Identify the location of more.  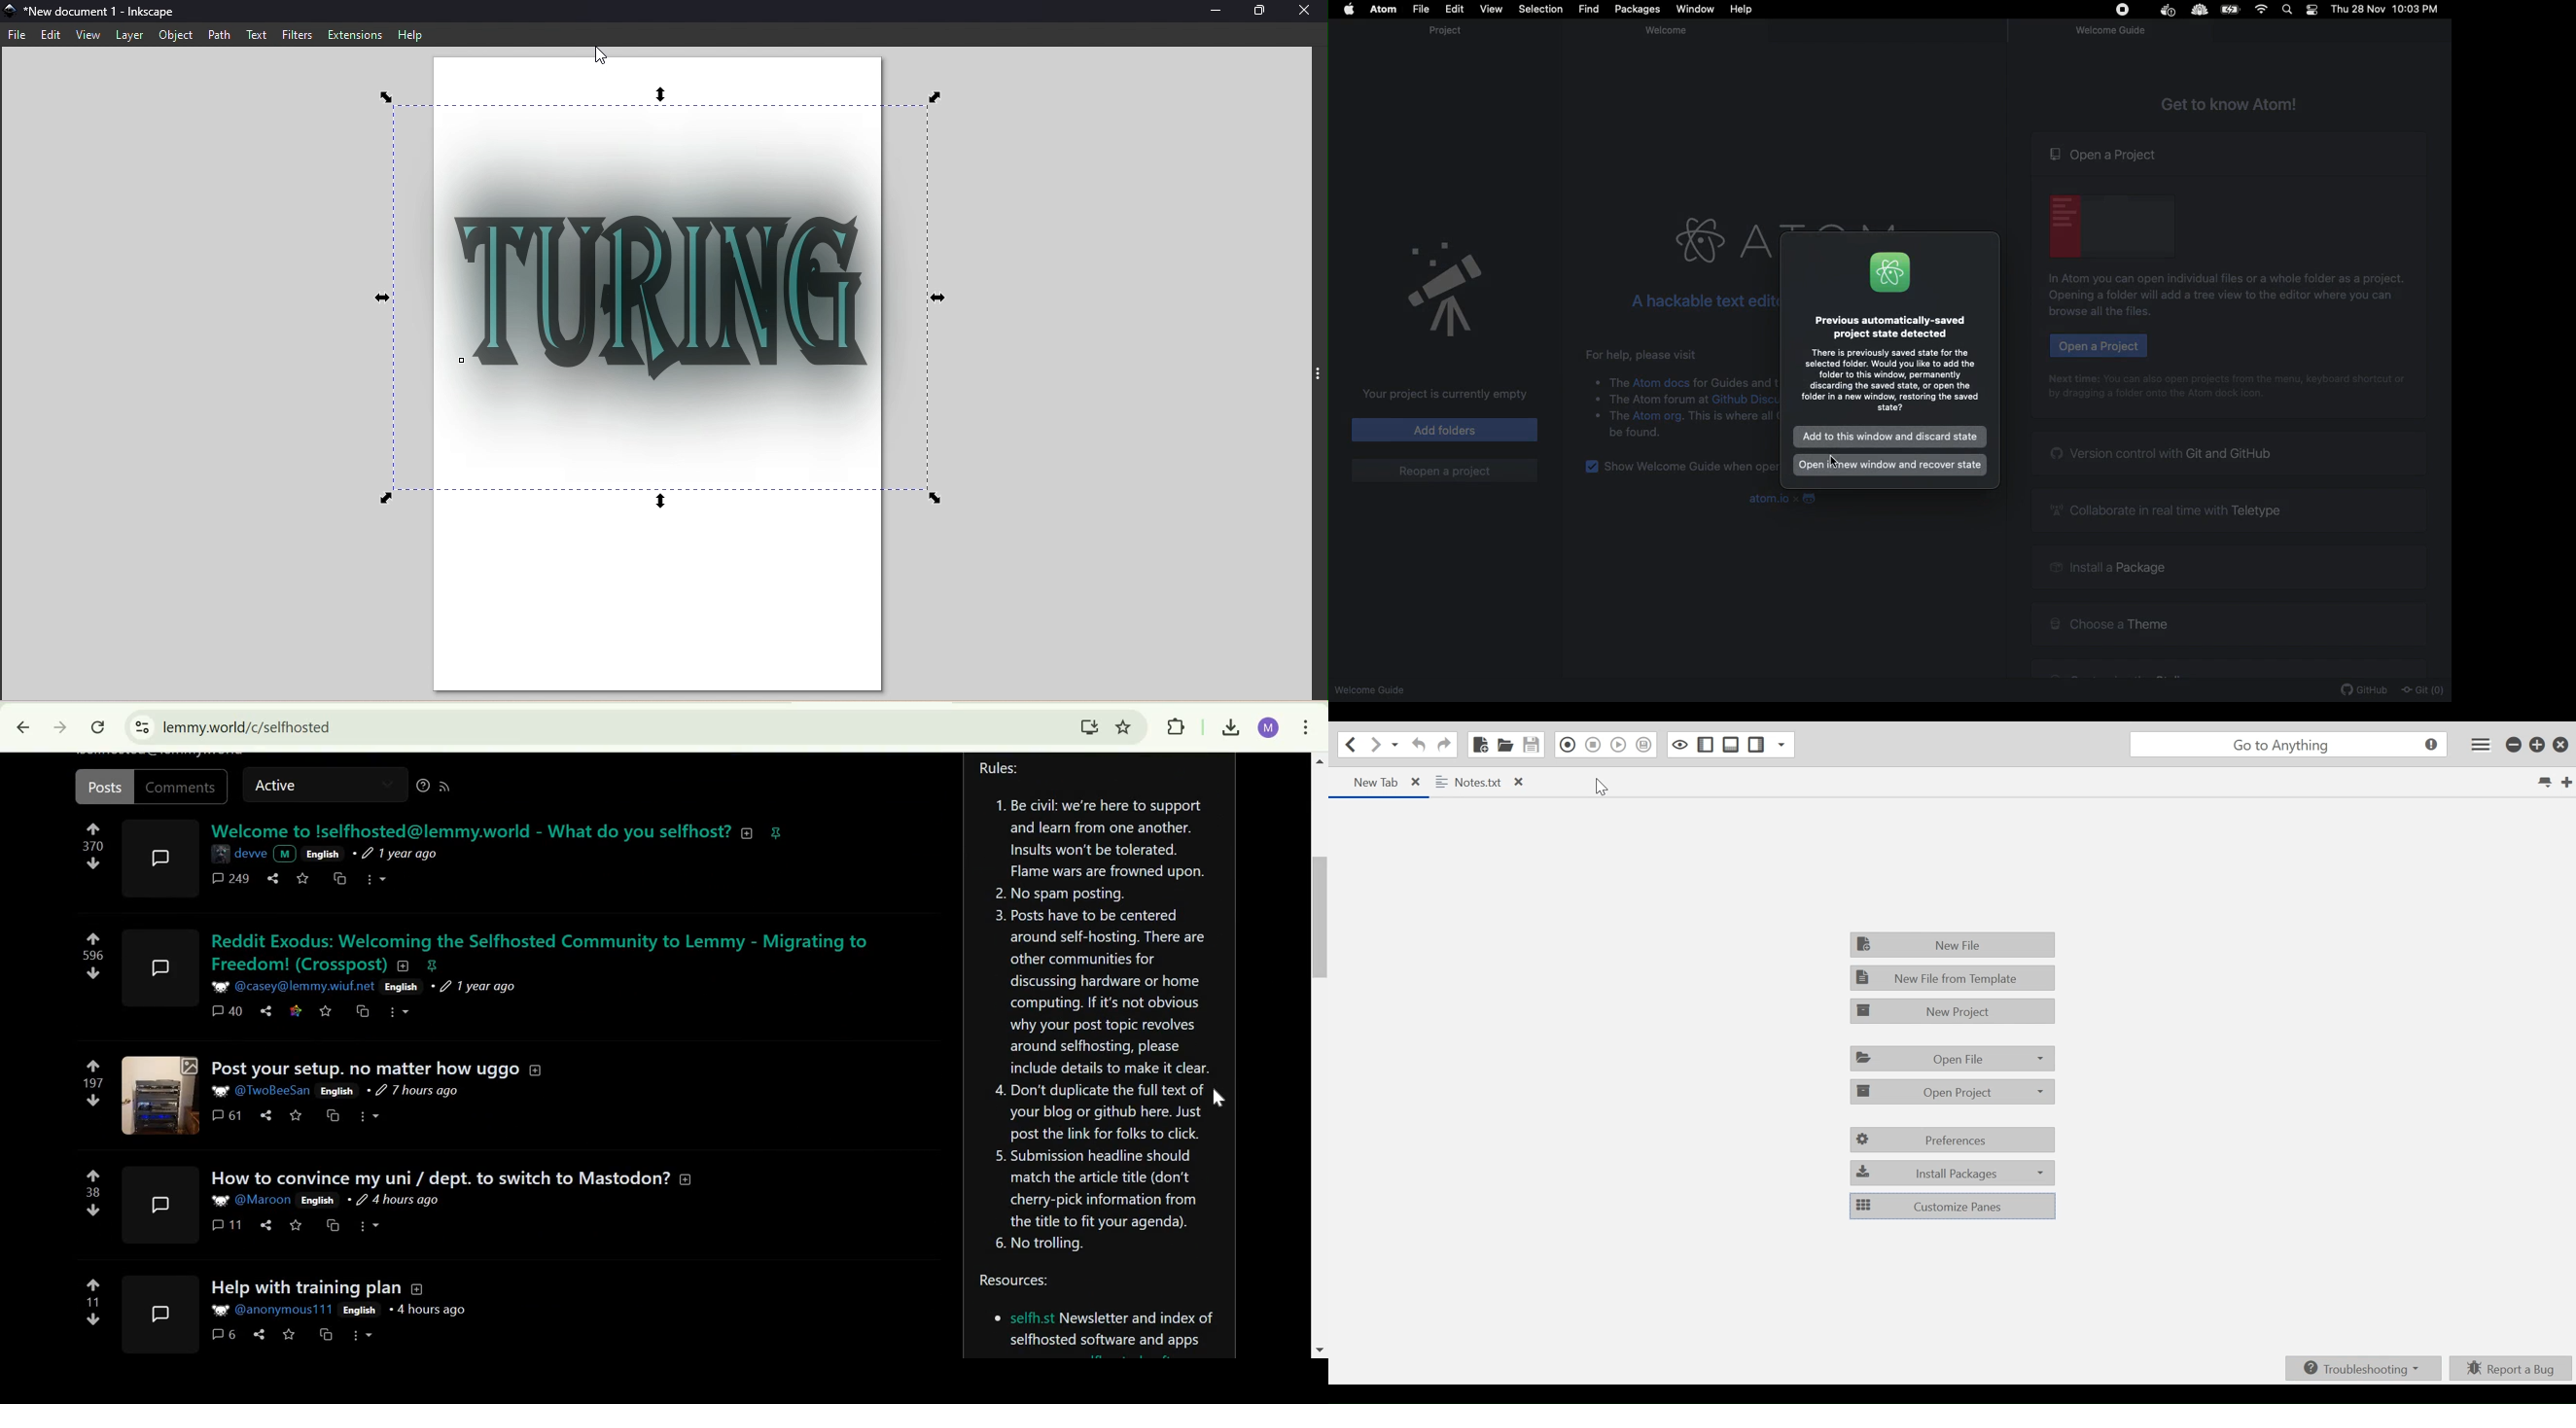
(379, 878).